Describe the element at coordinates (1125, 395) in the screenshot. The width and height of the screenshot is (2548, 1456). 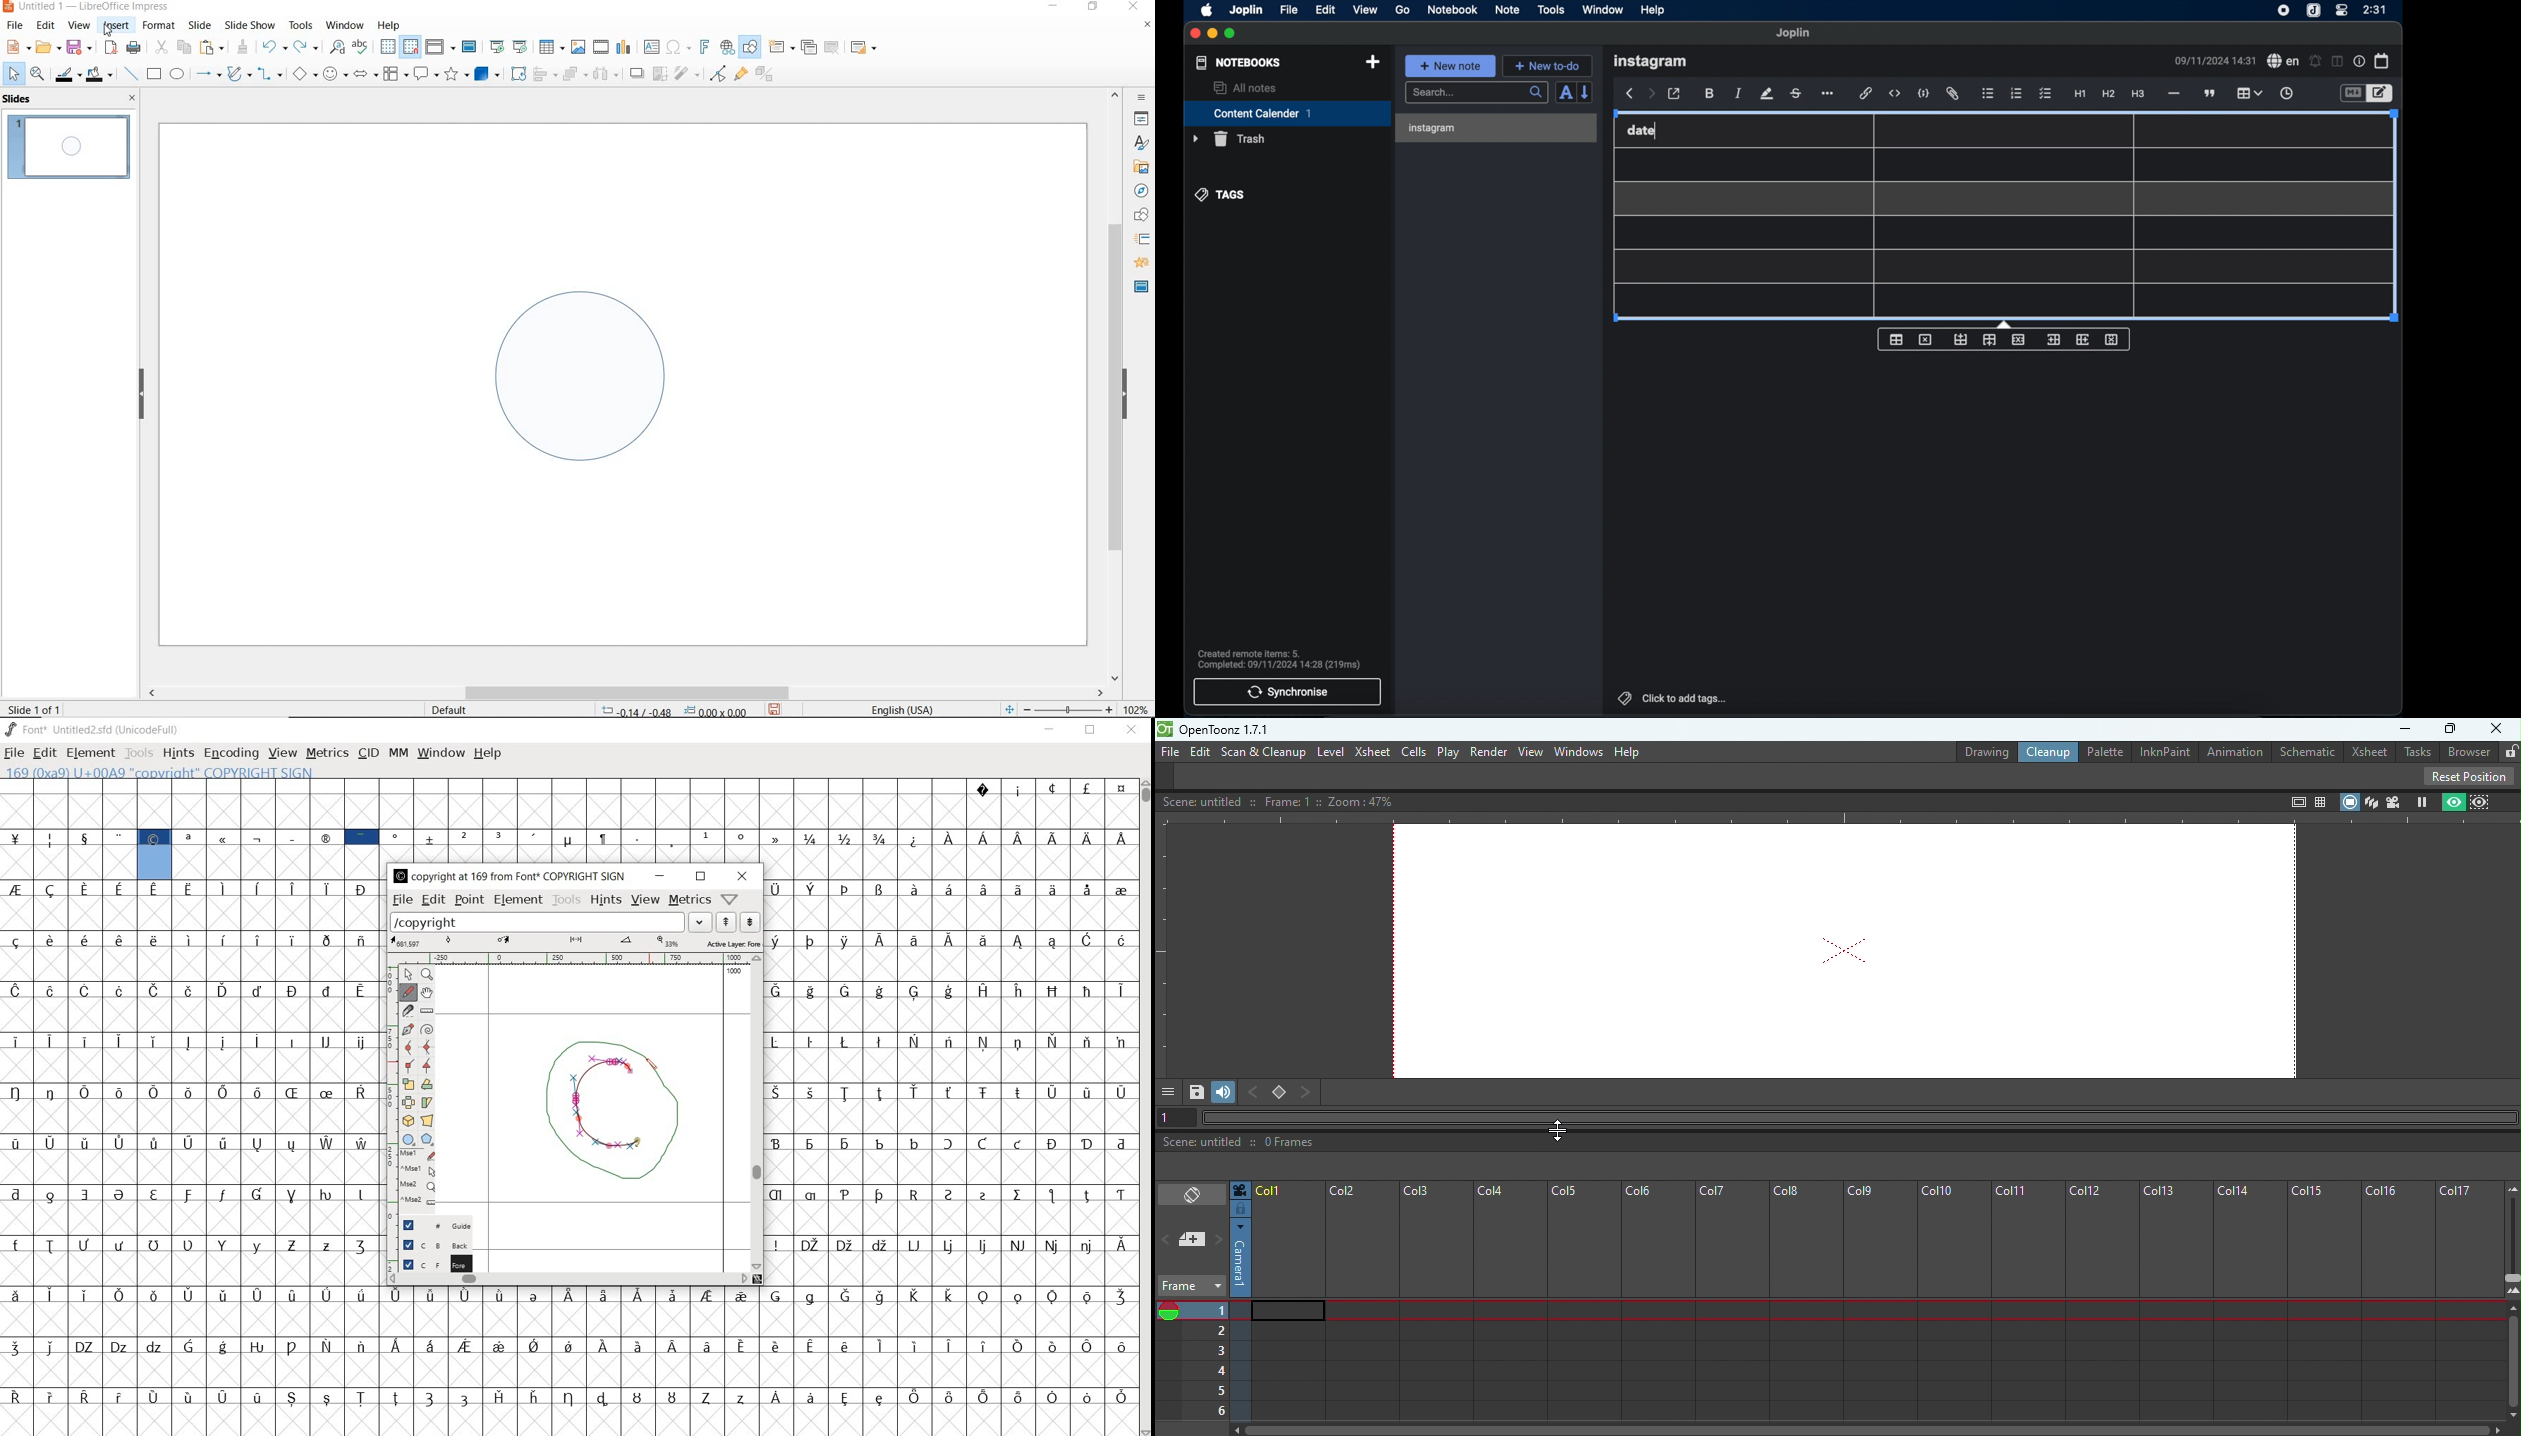
I see `hide` at that location.